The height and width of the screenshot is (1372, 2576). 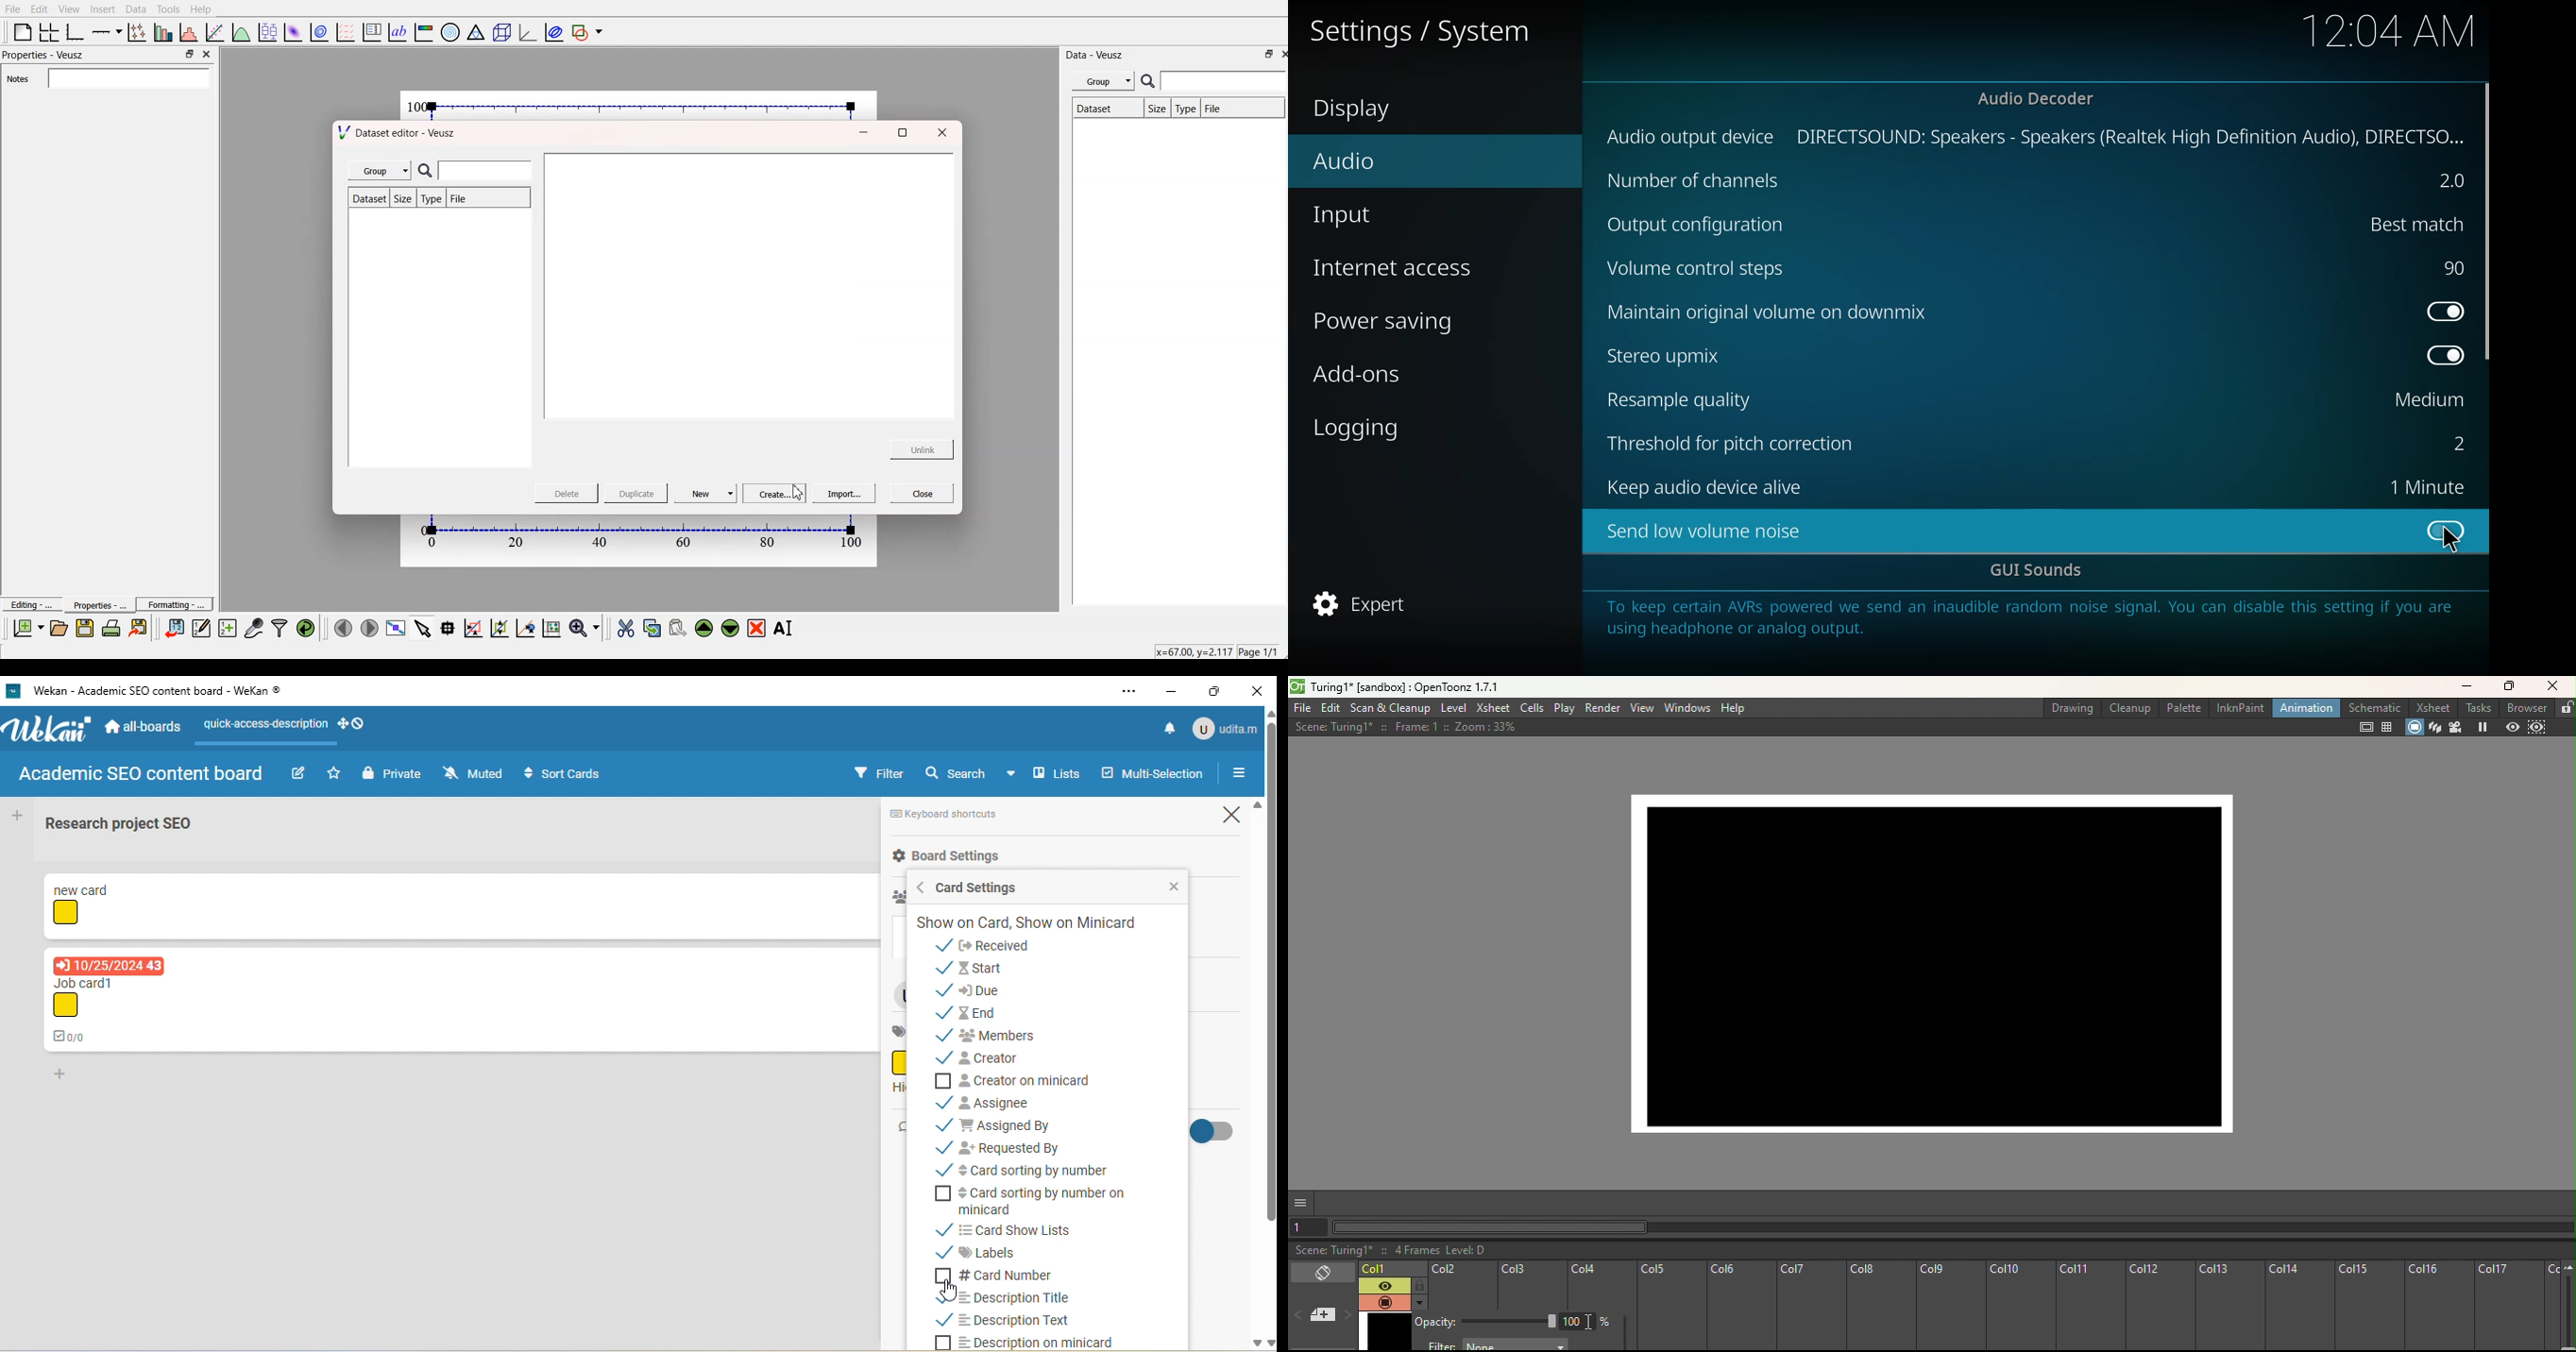 What do you see at coordinates (2415, 729) in the screenshot?
I see `Camera stand view` at bounding box center [2415, 729].